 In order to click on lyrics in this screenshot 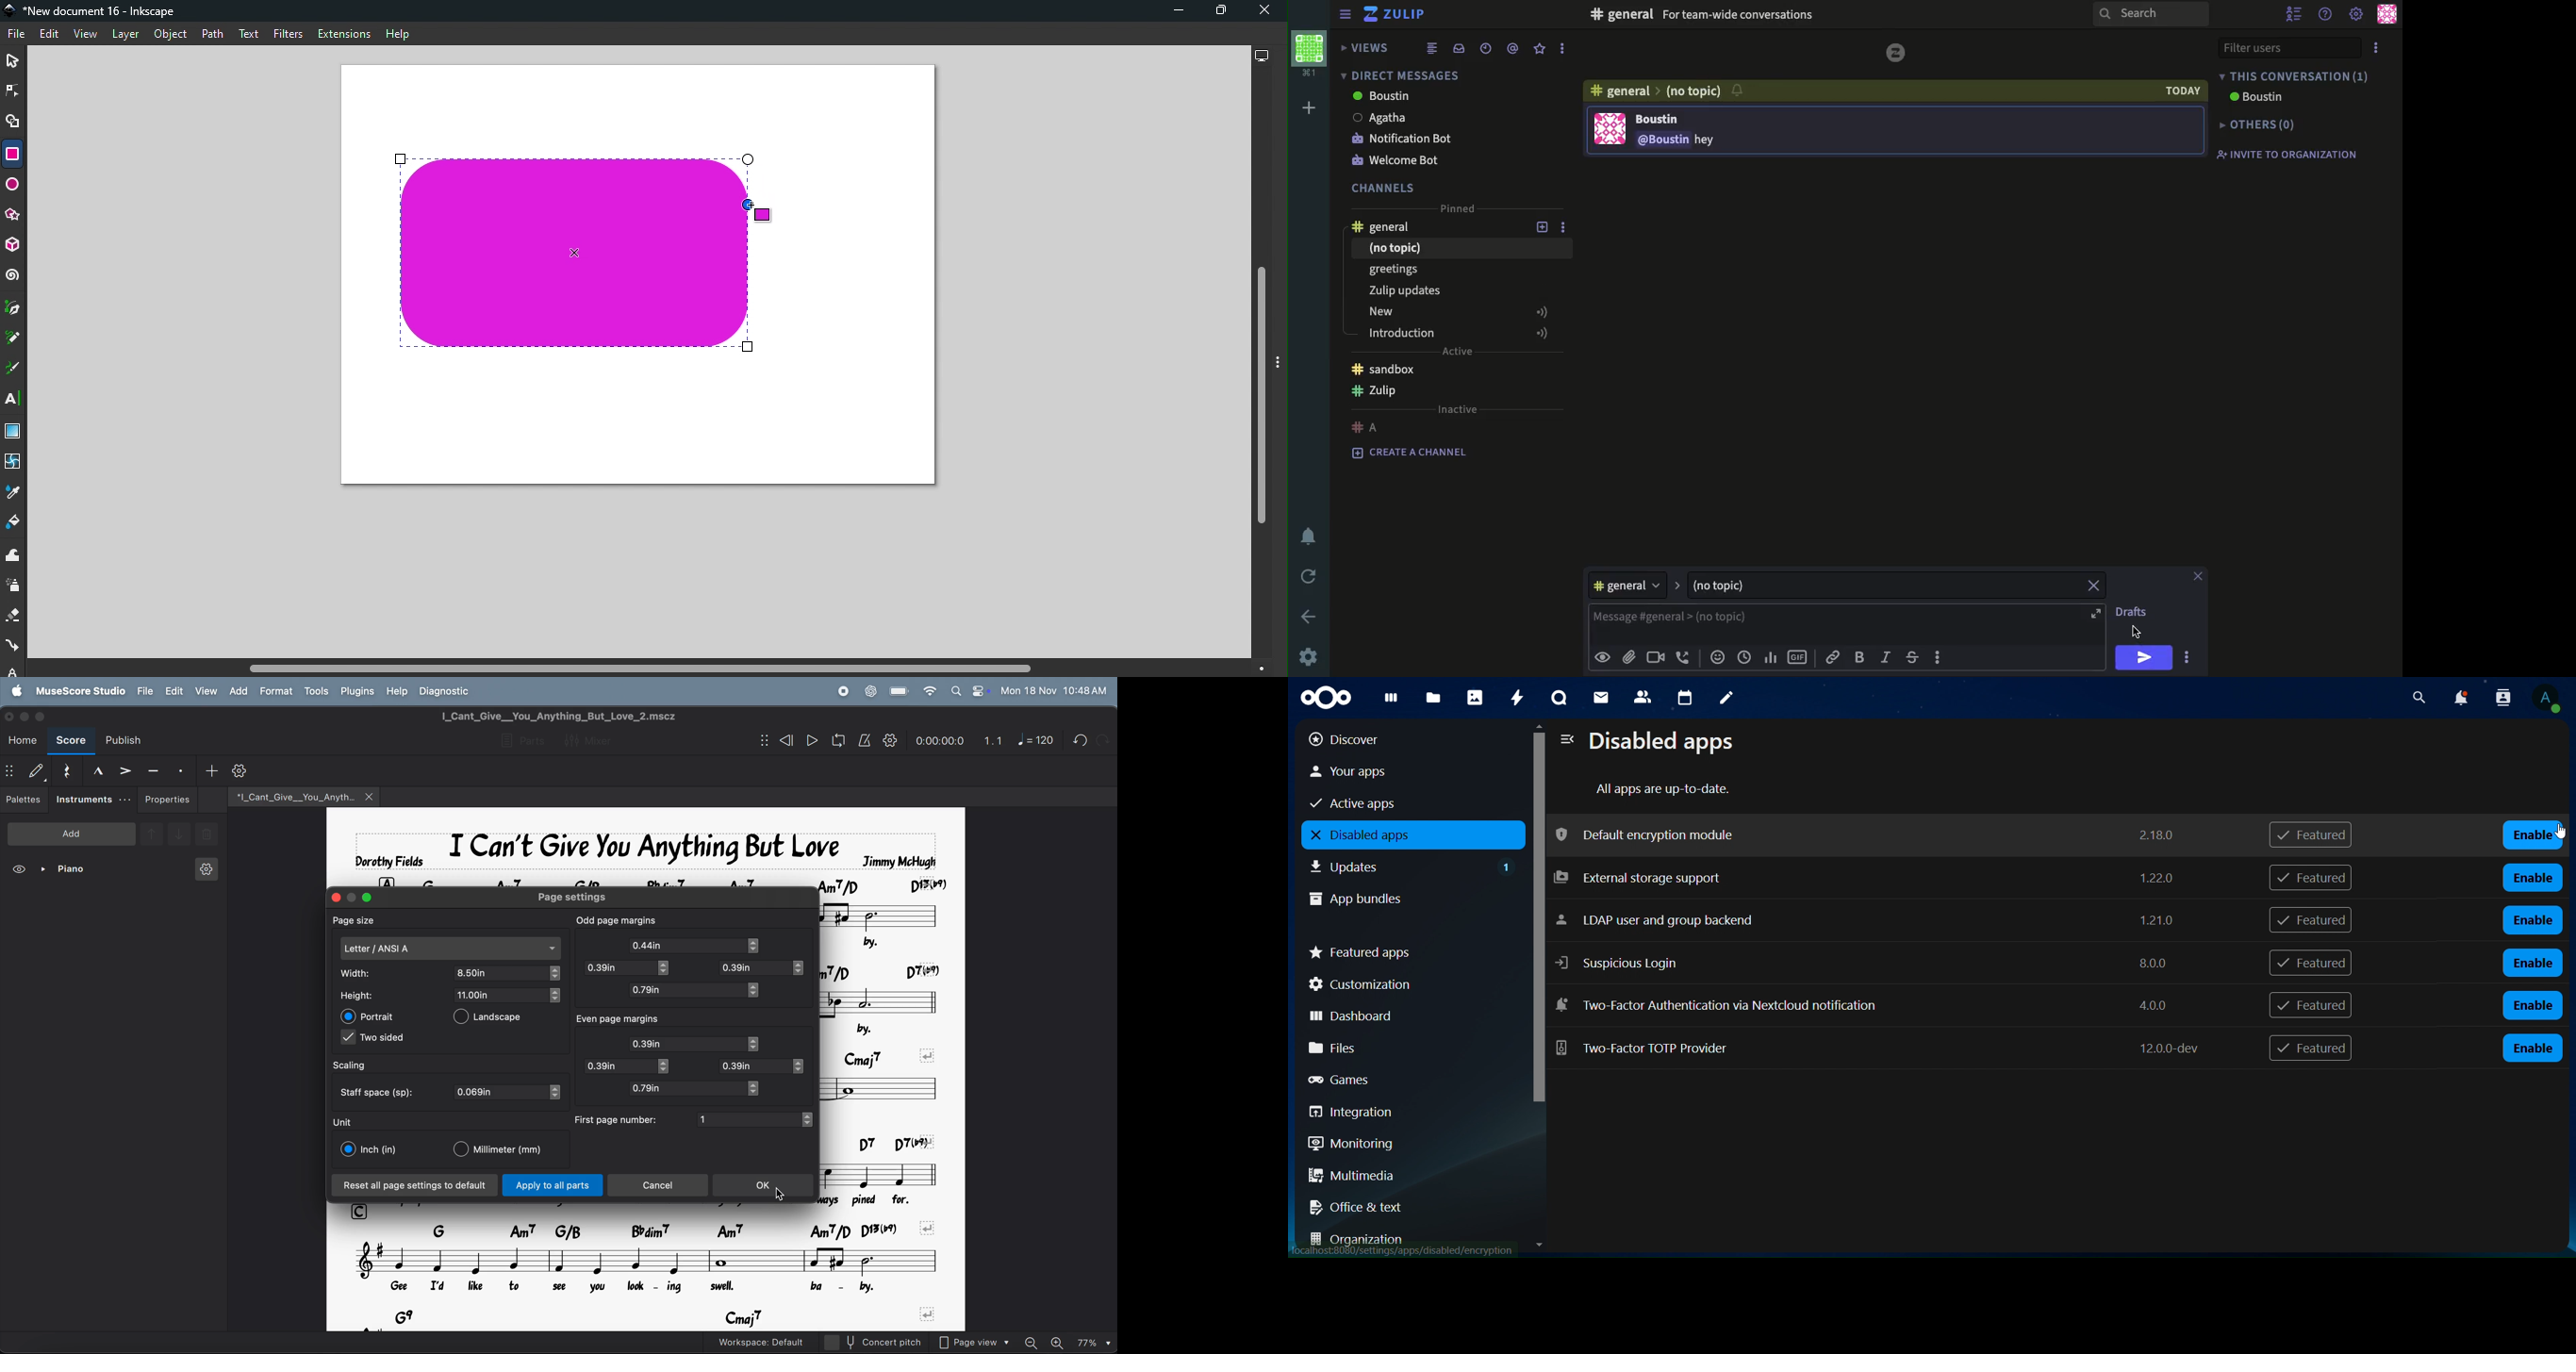, I will do `click(878, 1198)`.